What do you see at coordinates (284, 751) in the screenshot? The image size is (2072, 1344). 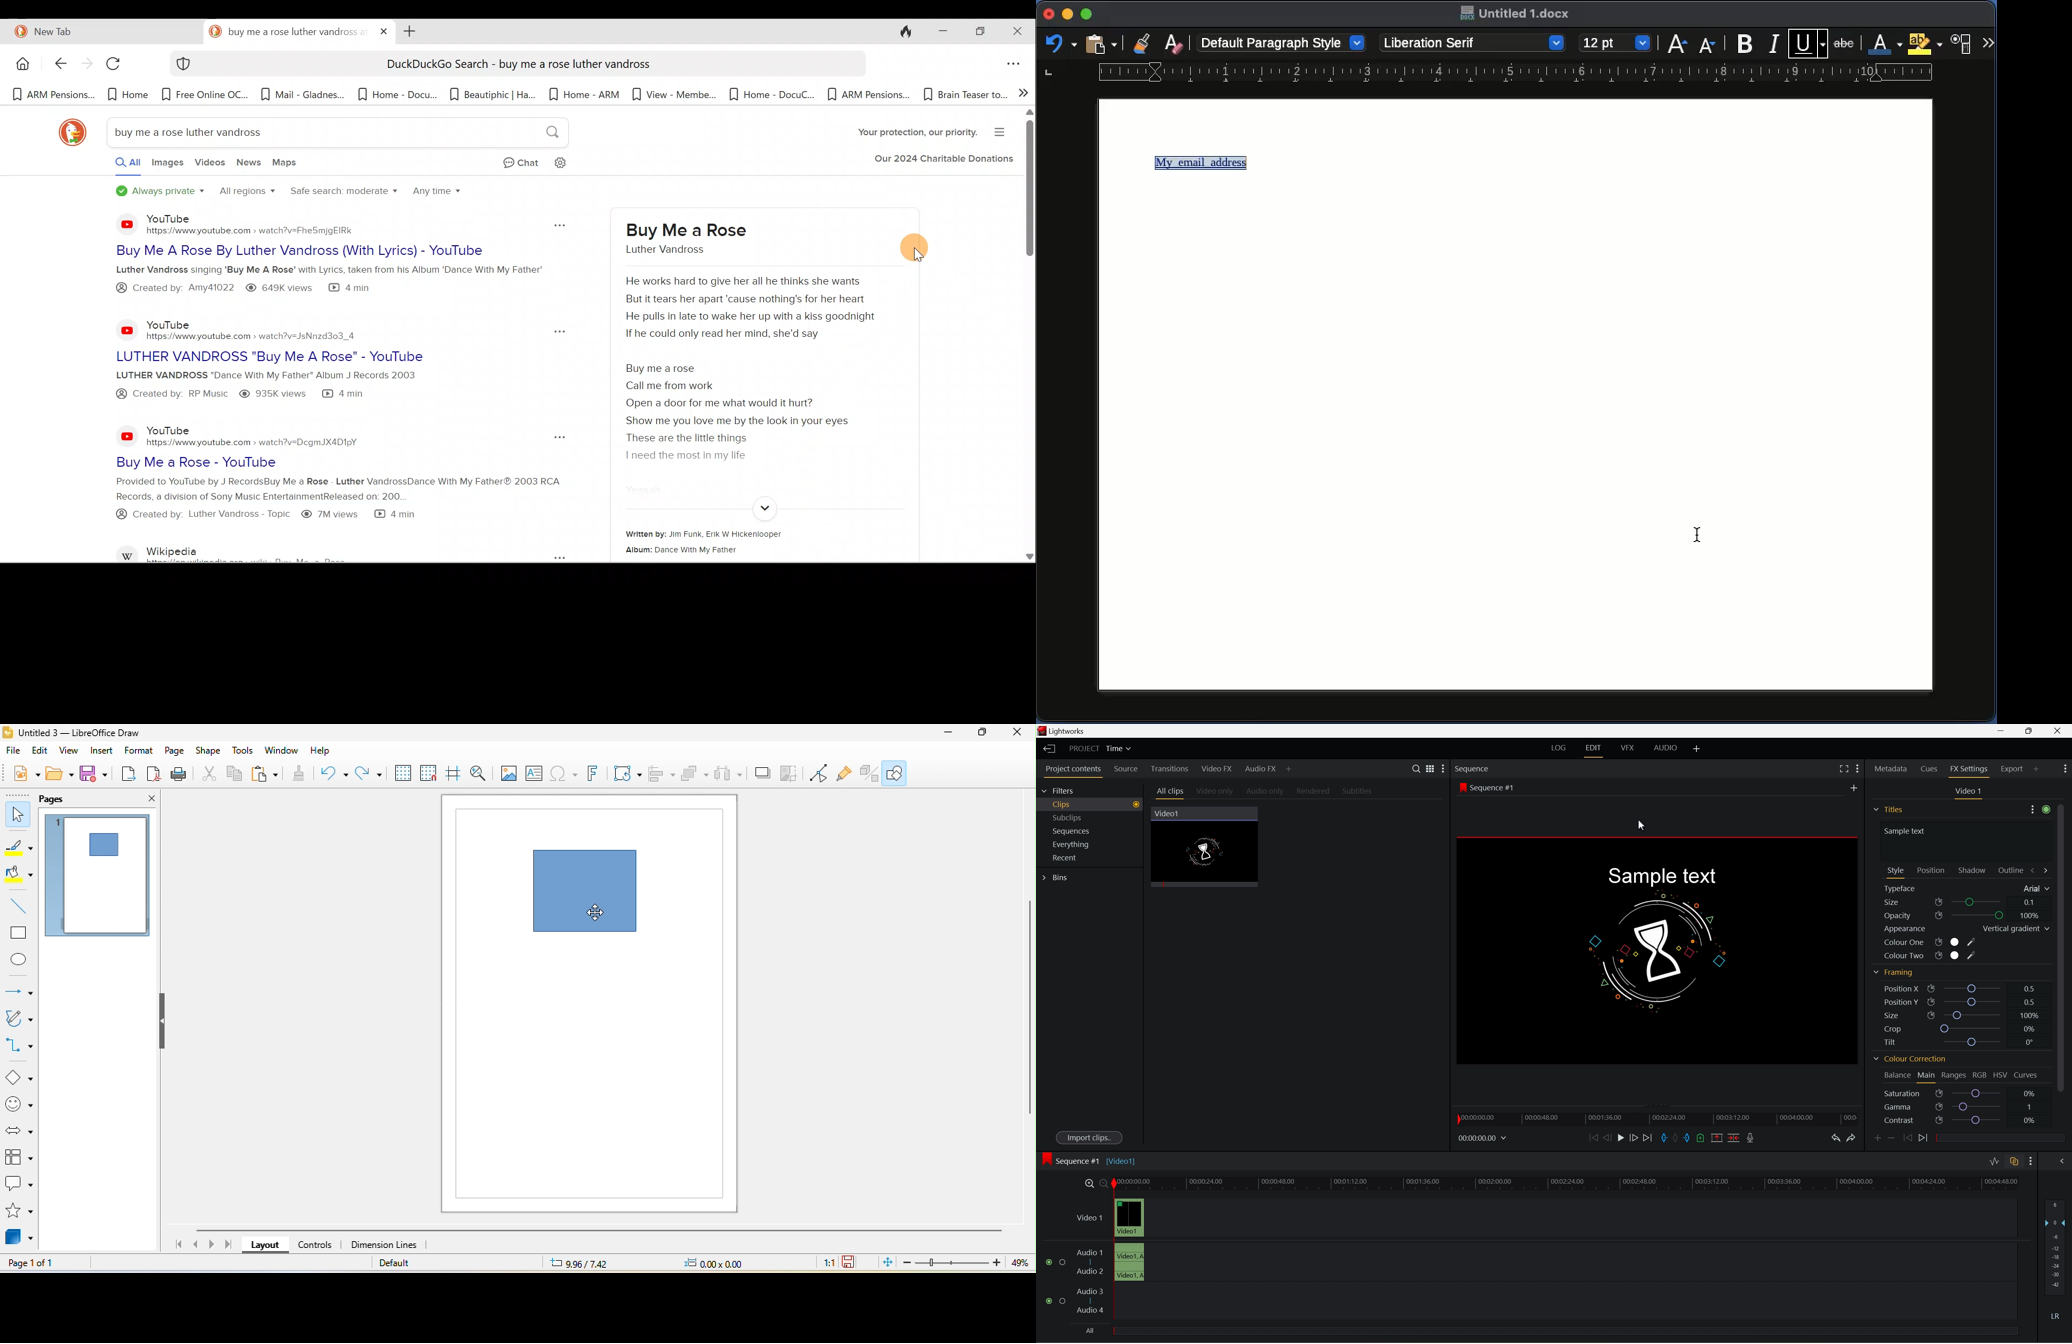 I see `window` at bounding box center [284, 751].